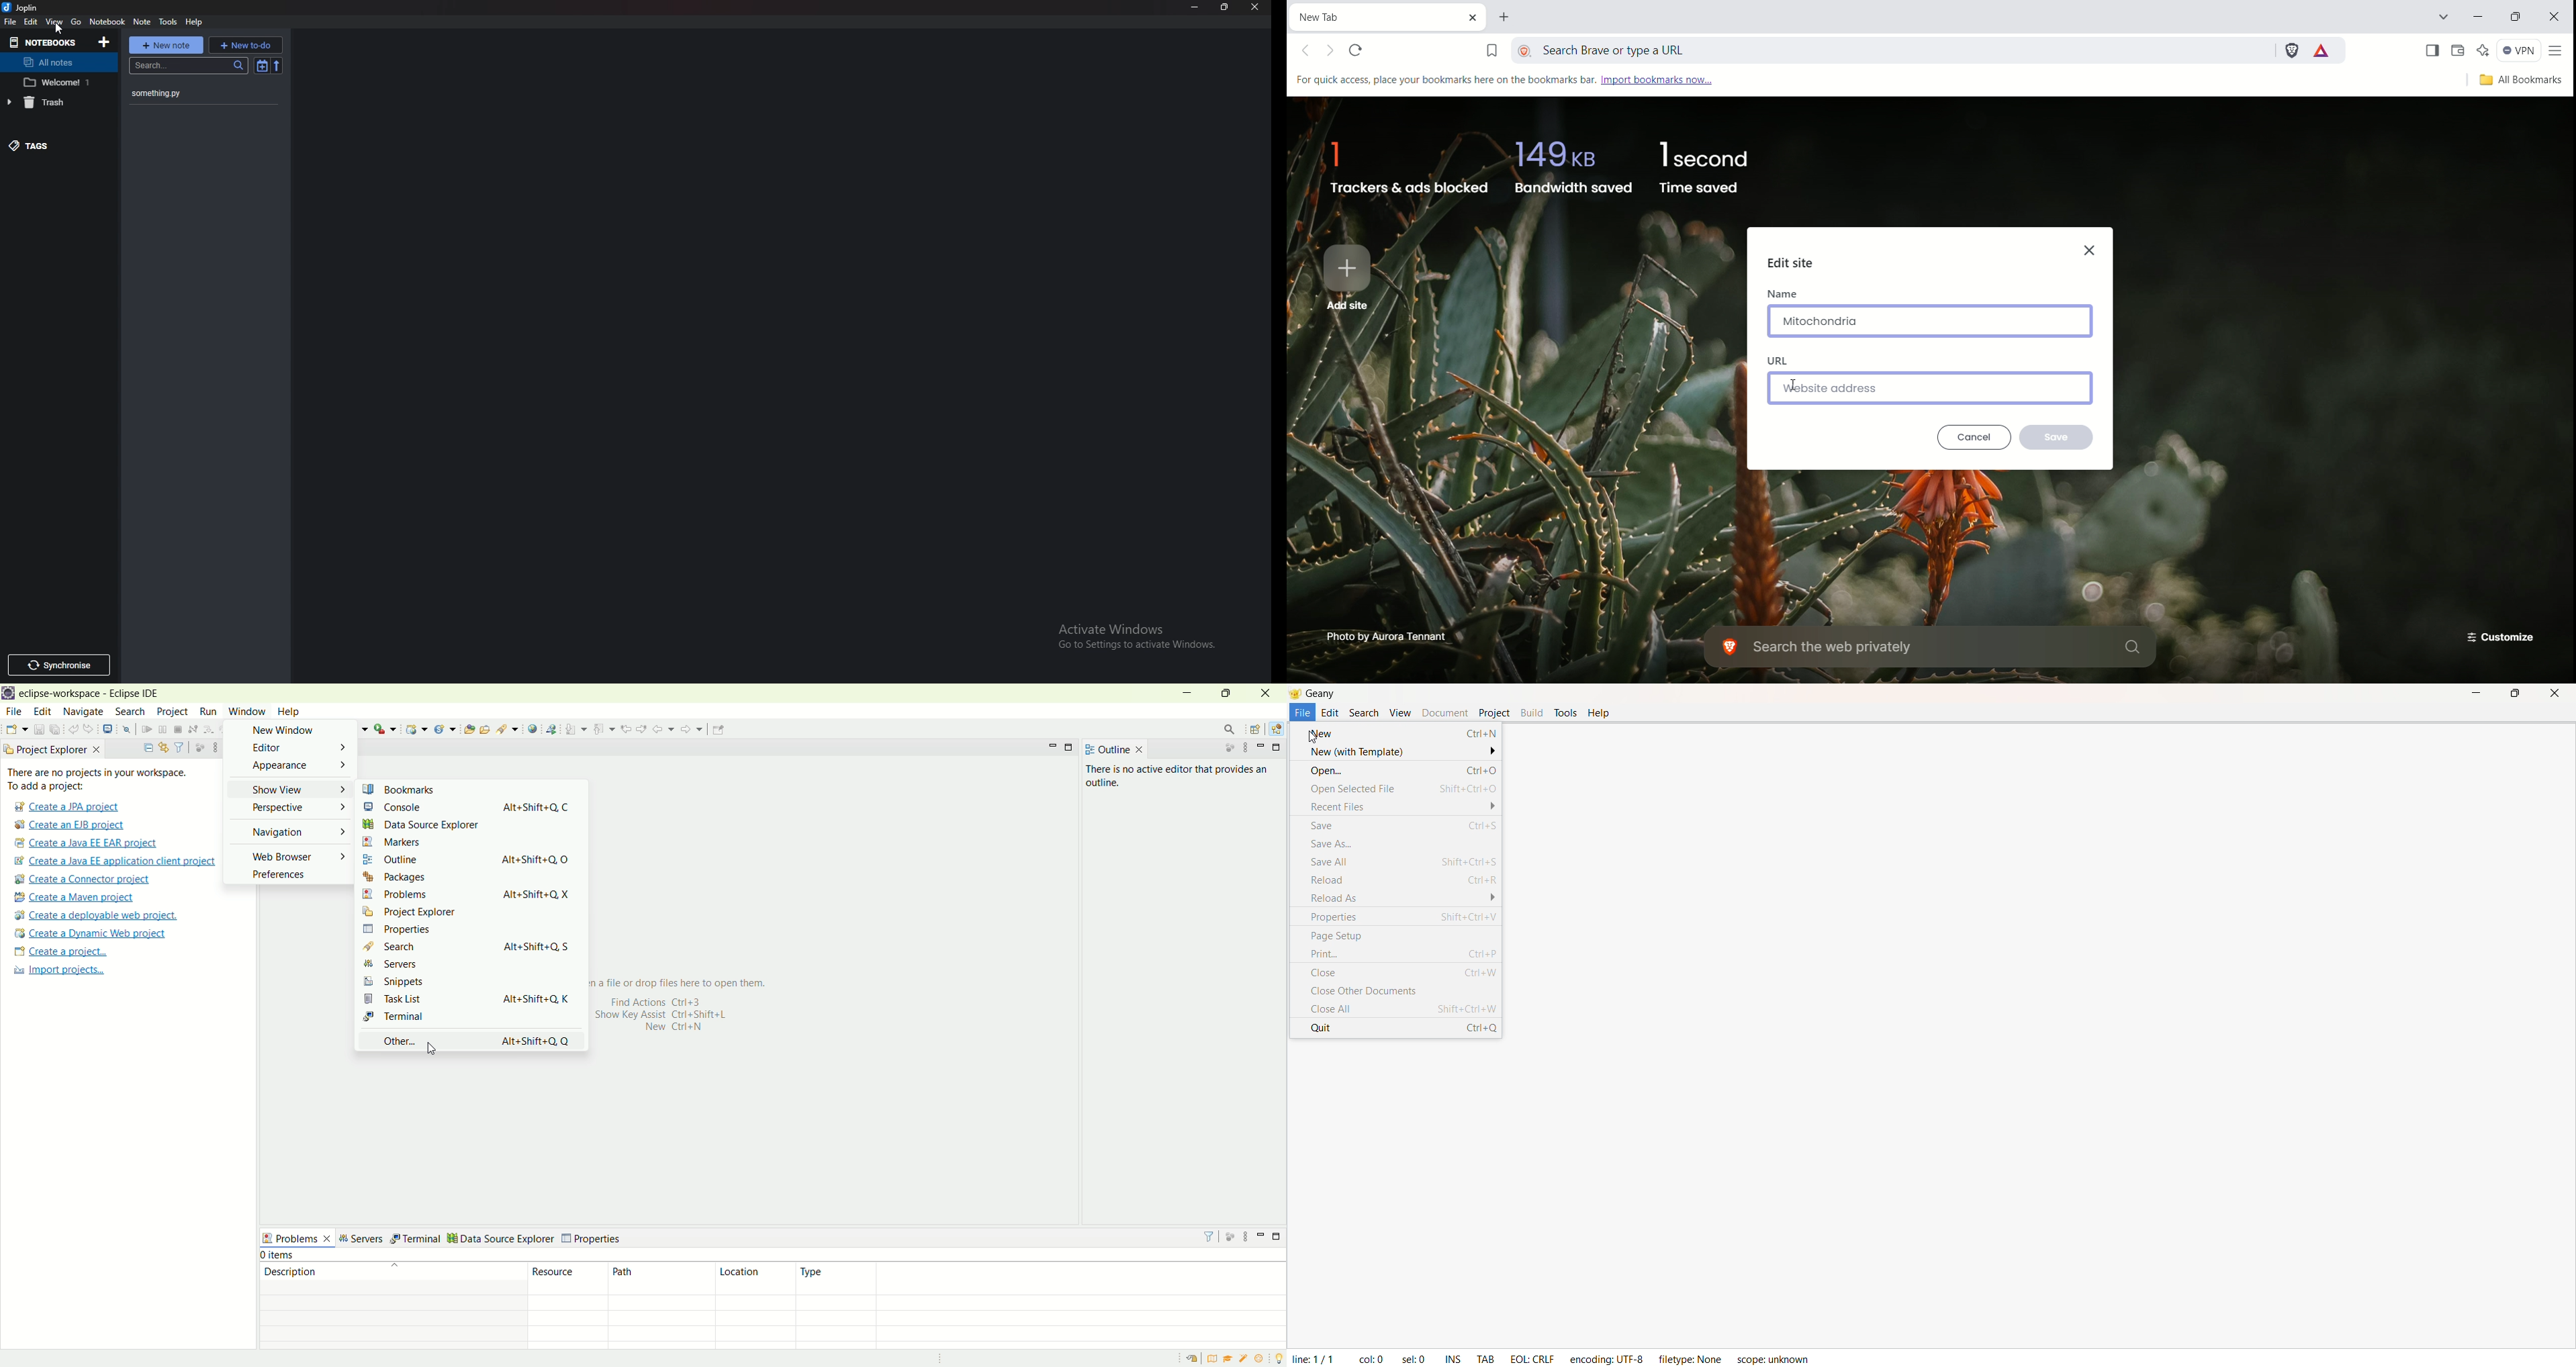  I want to click on Add notebooks, so click(105, 42).